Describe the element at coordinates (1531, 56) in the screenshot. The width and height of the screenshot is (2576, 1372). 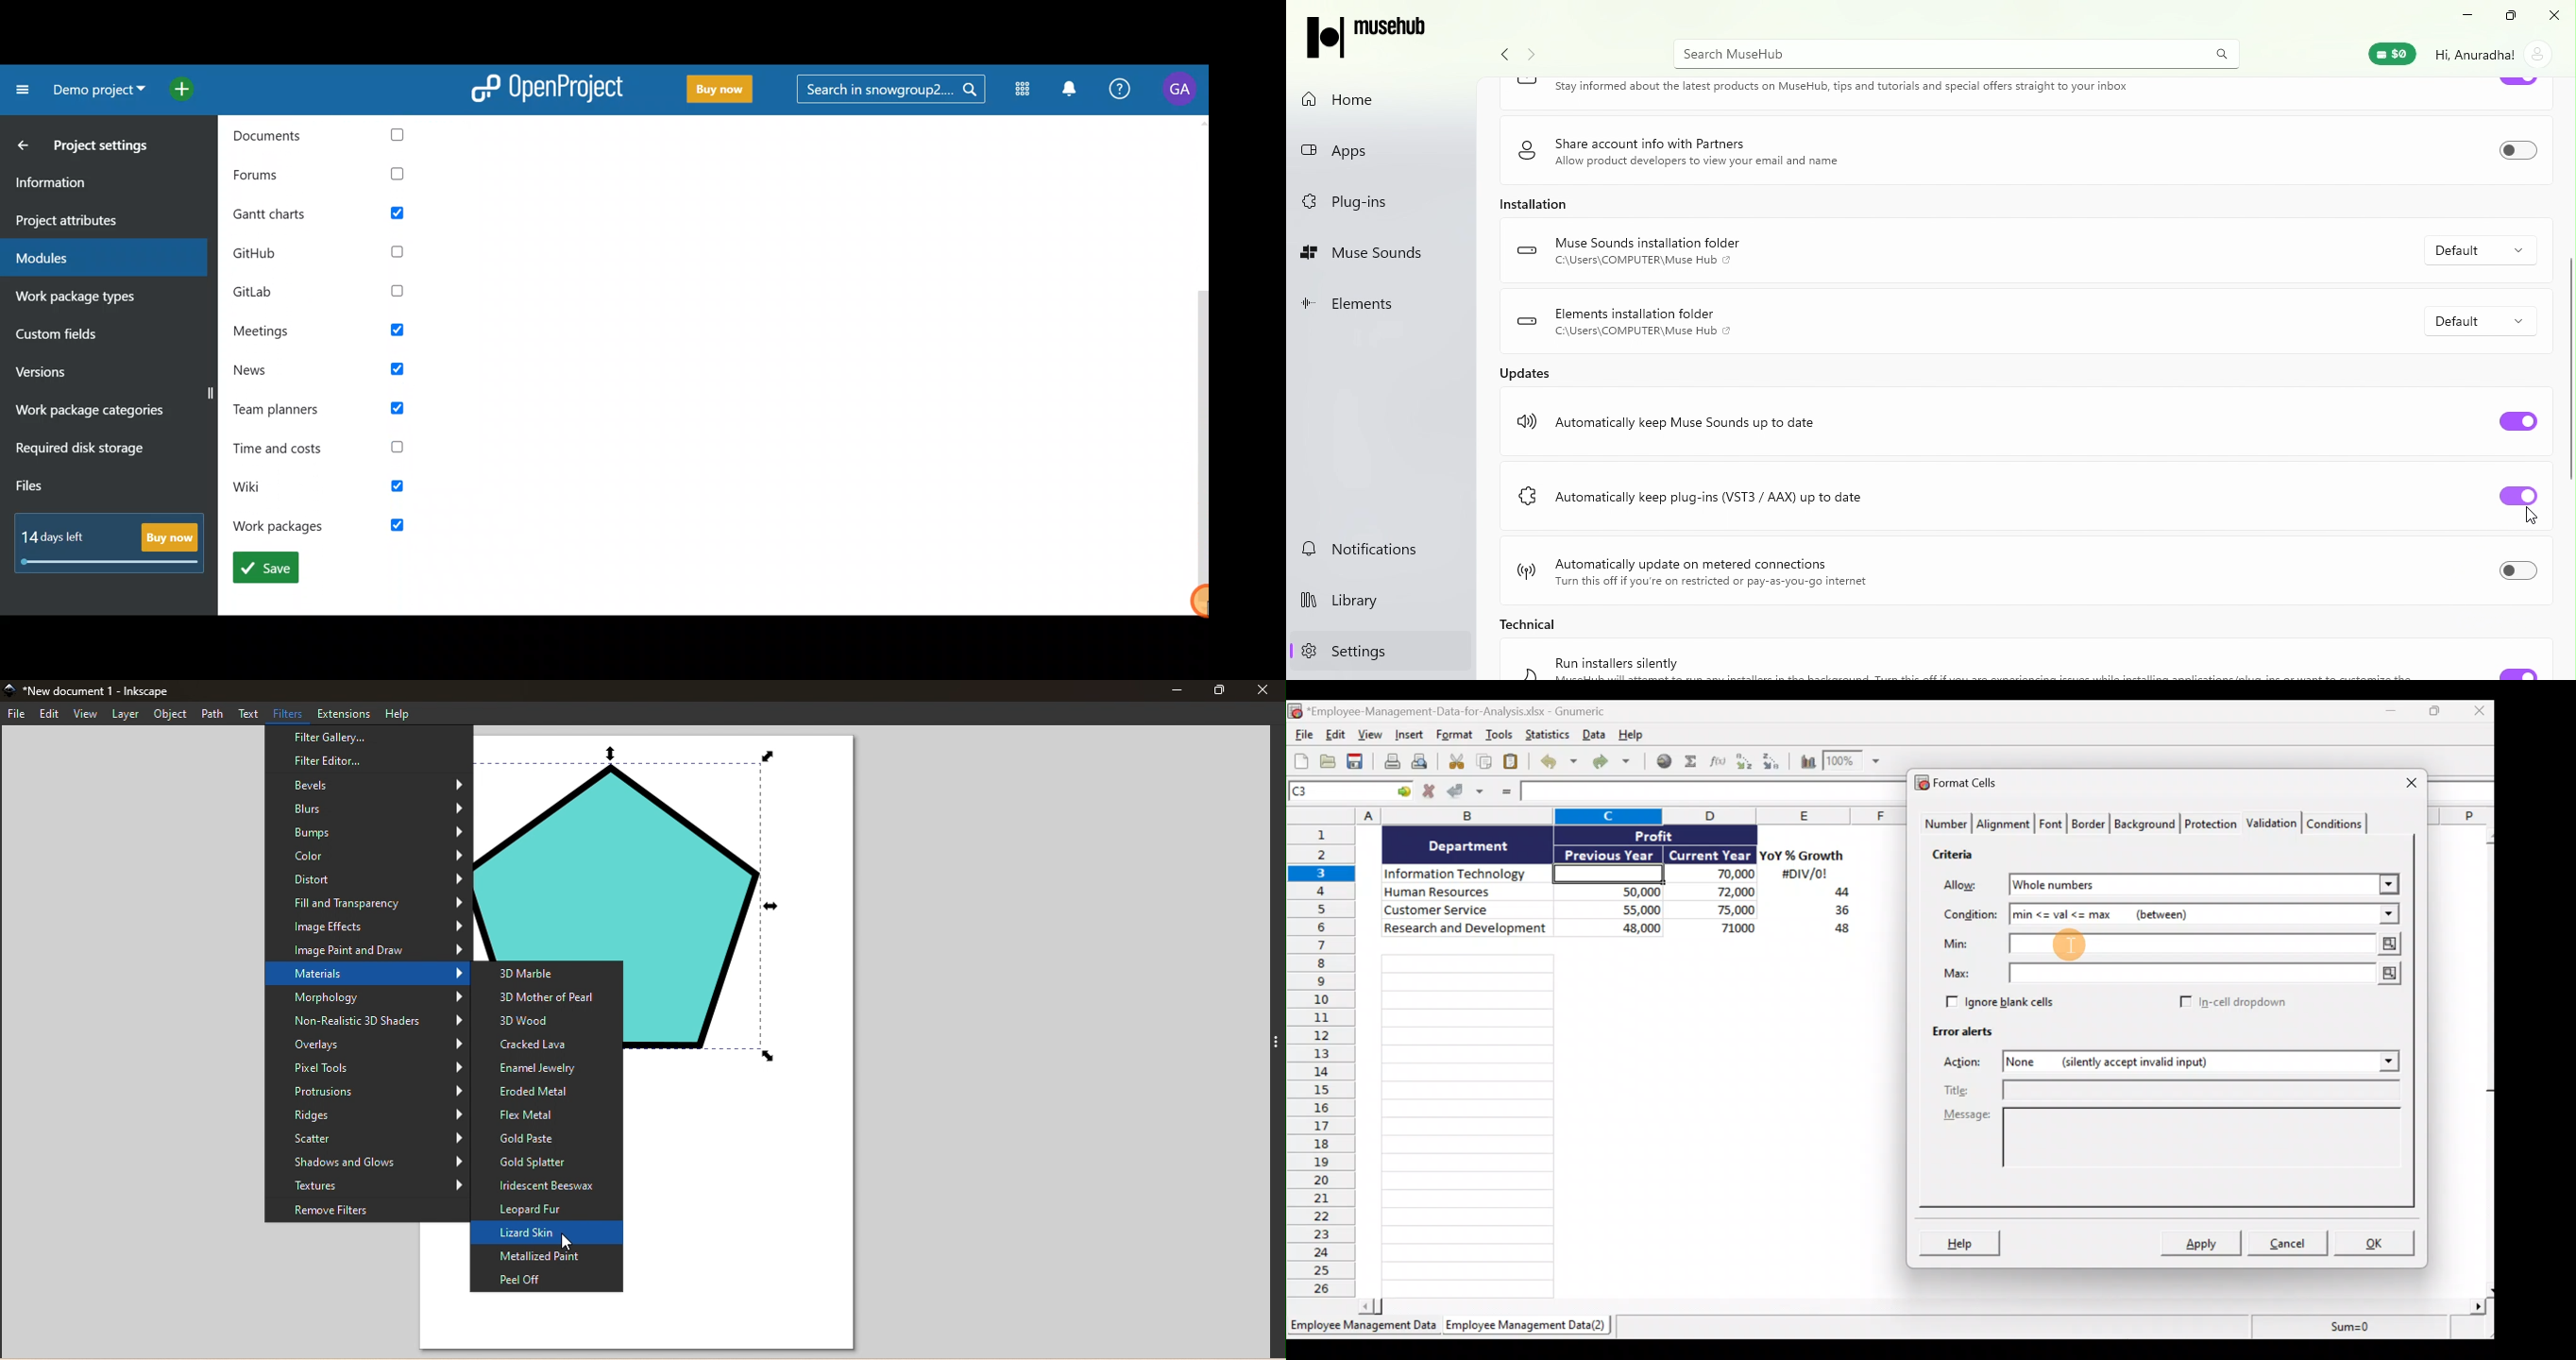
I see `navigate forward` at that location.